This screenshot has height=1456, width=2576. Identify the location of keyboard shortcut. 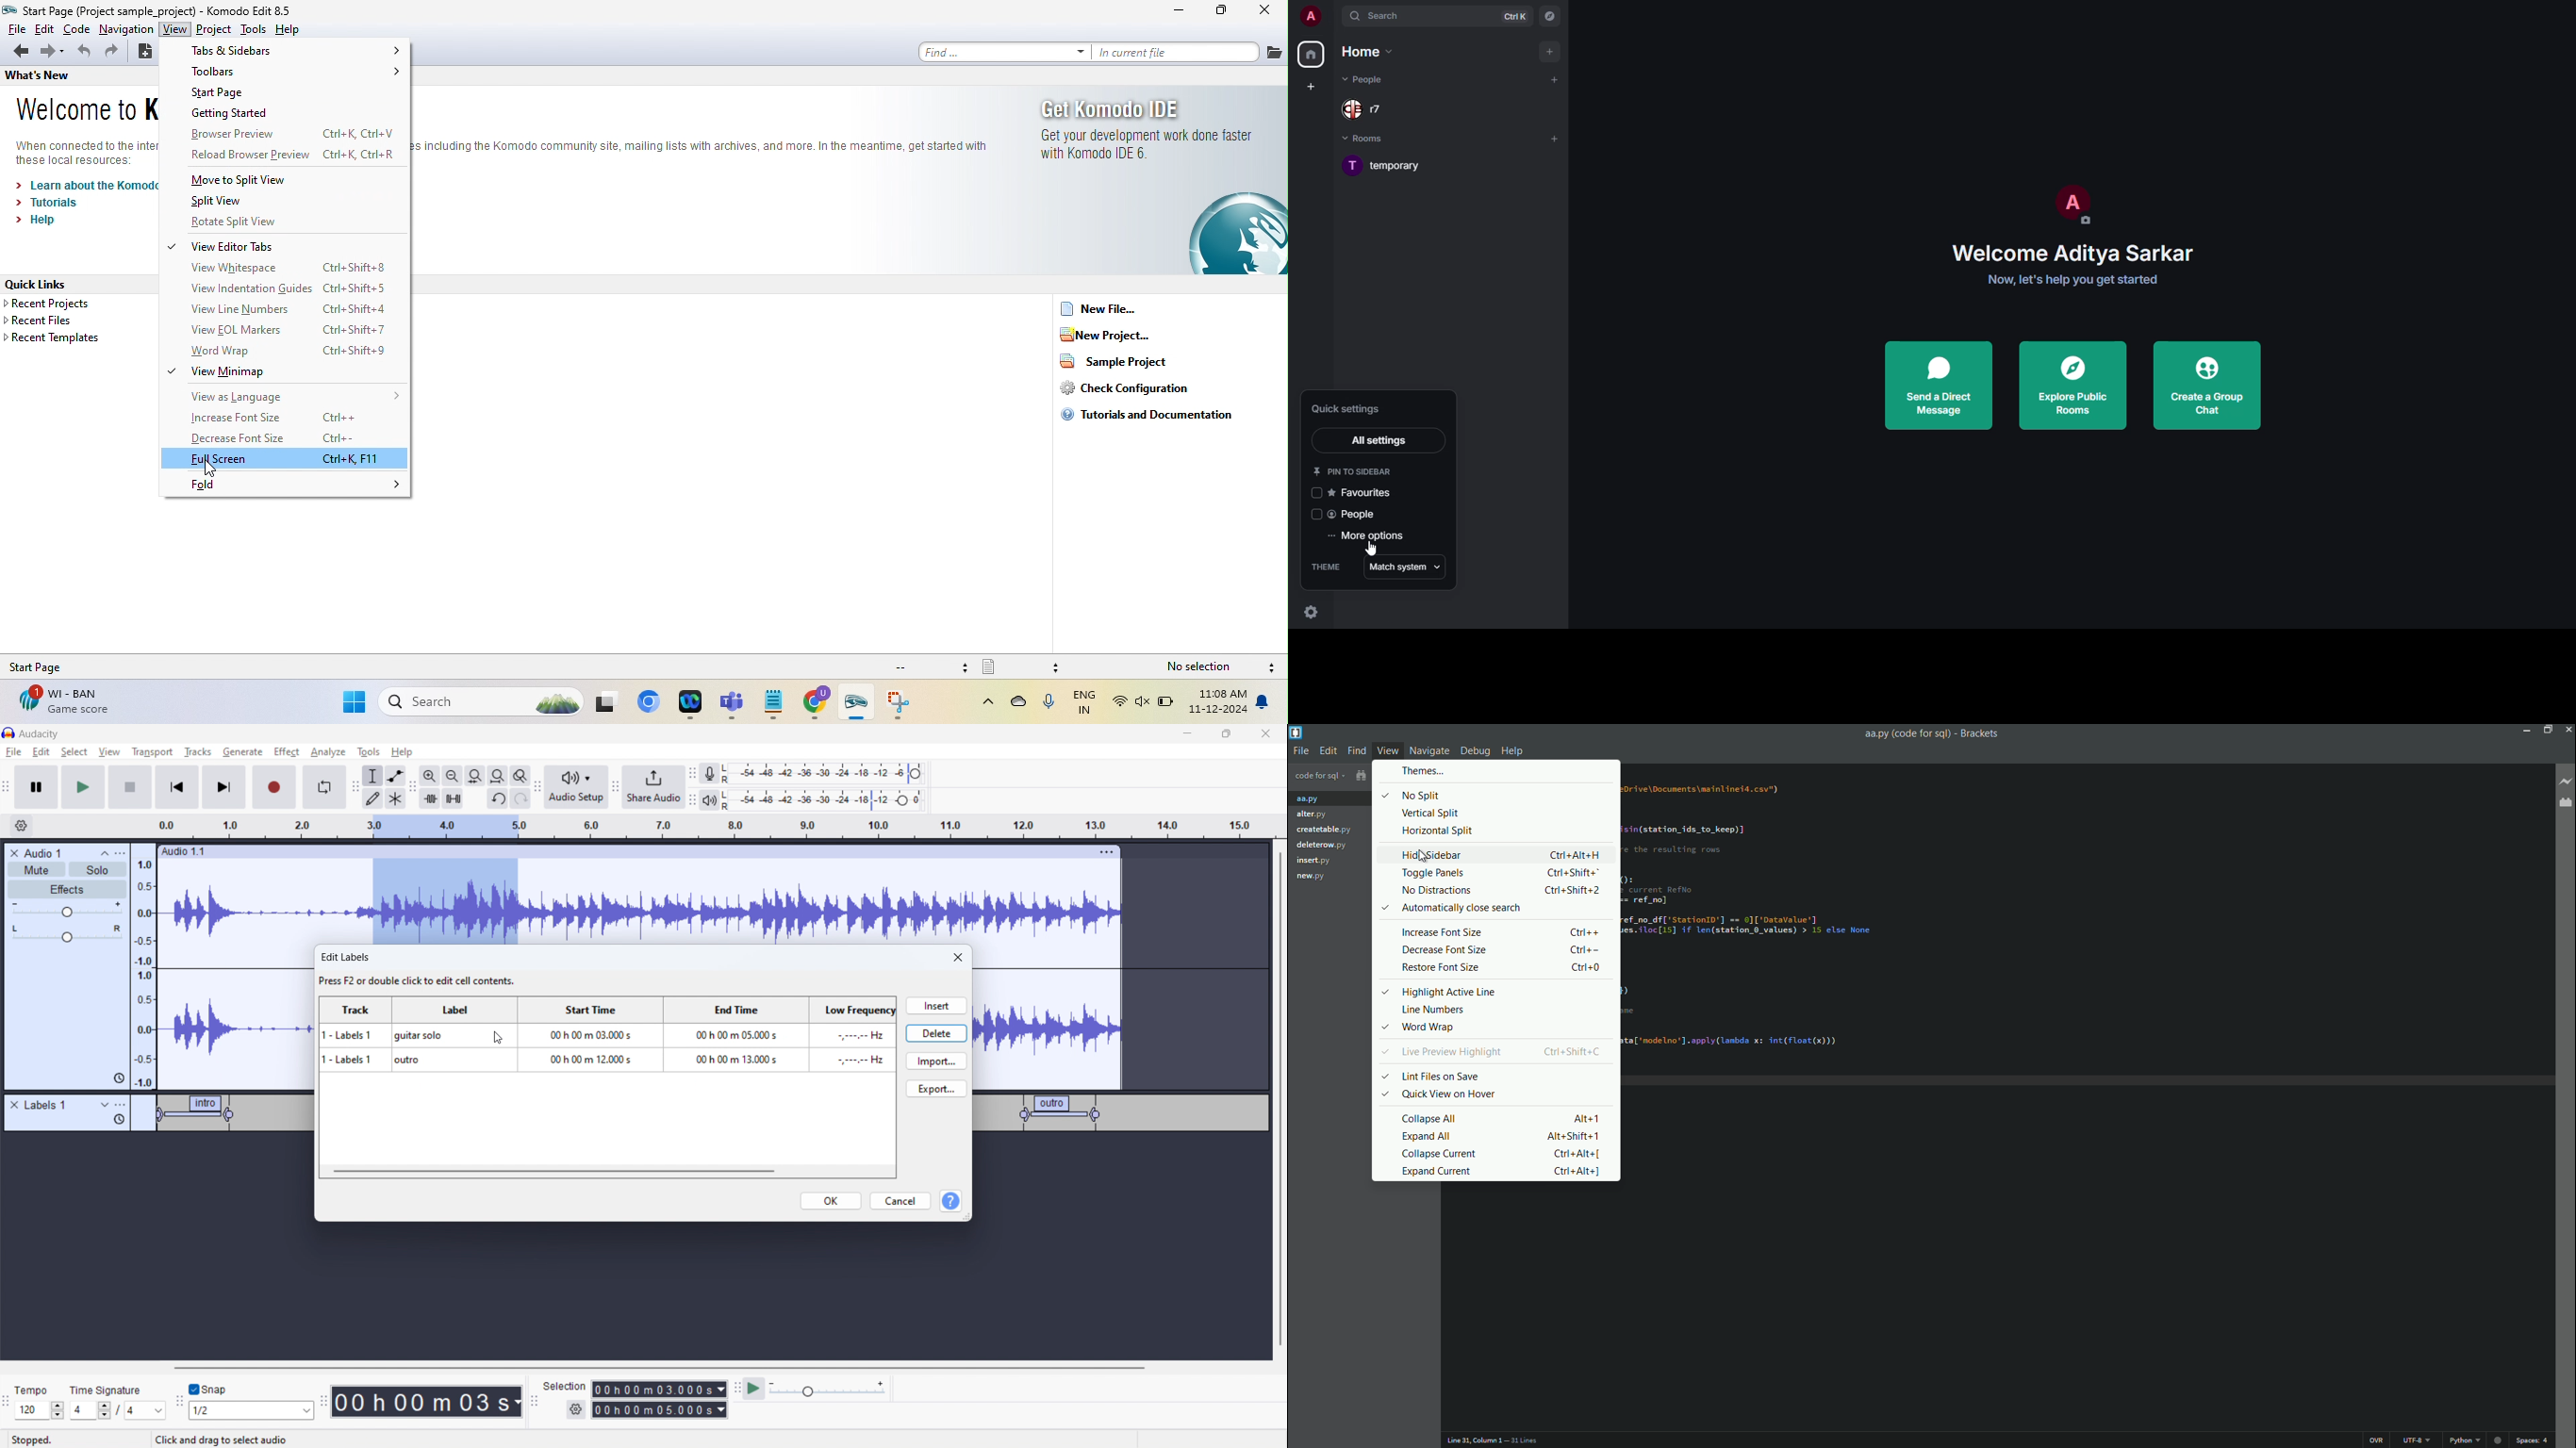
(1575, 1154).